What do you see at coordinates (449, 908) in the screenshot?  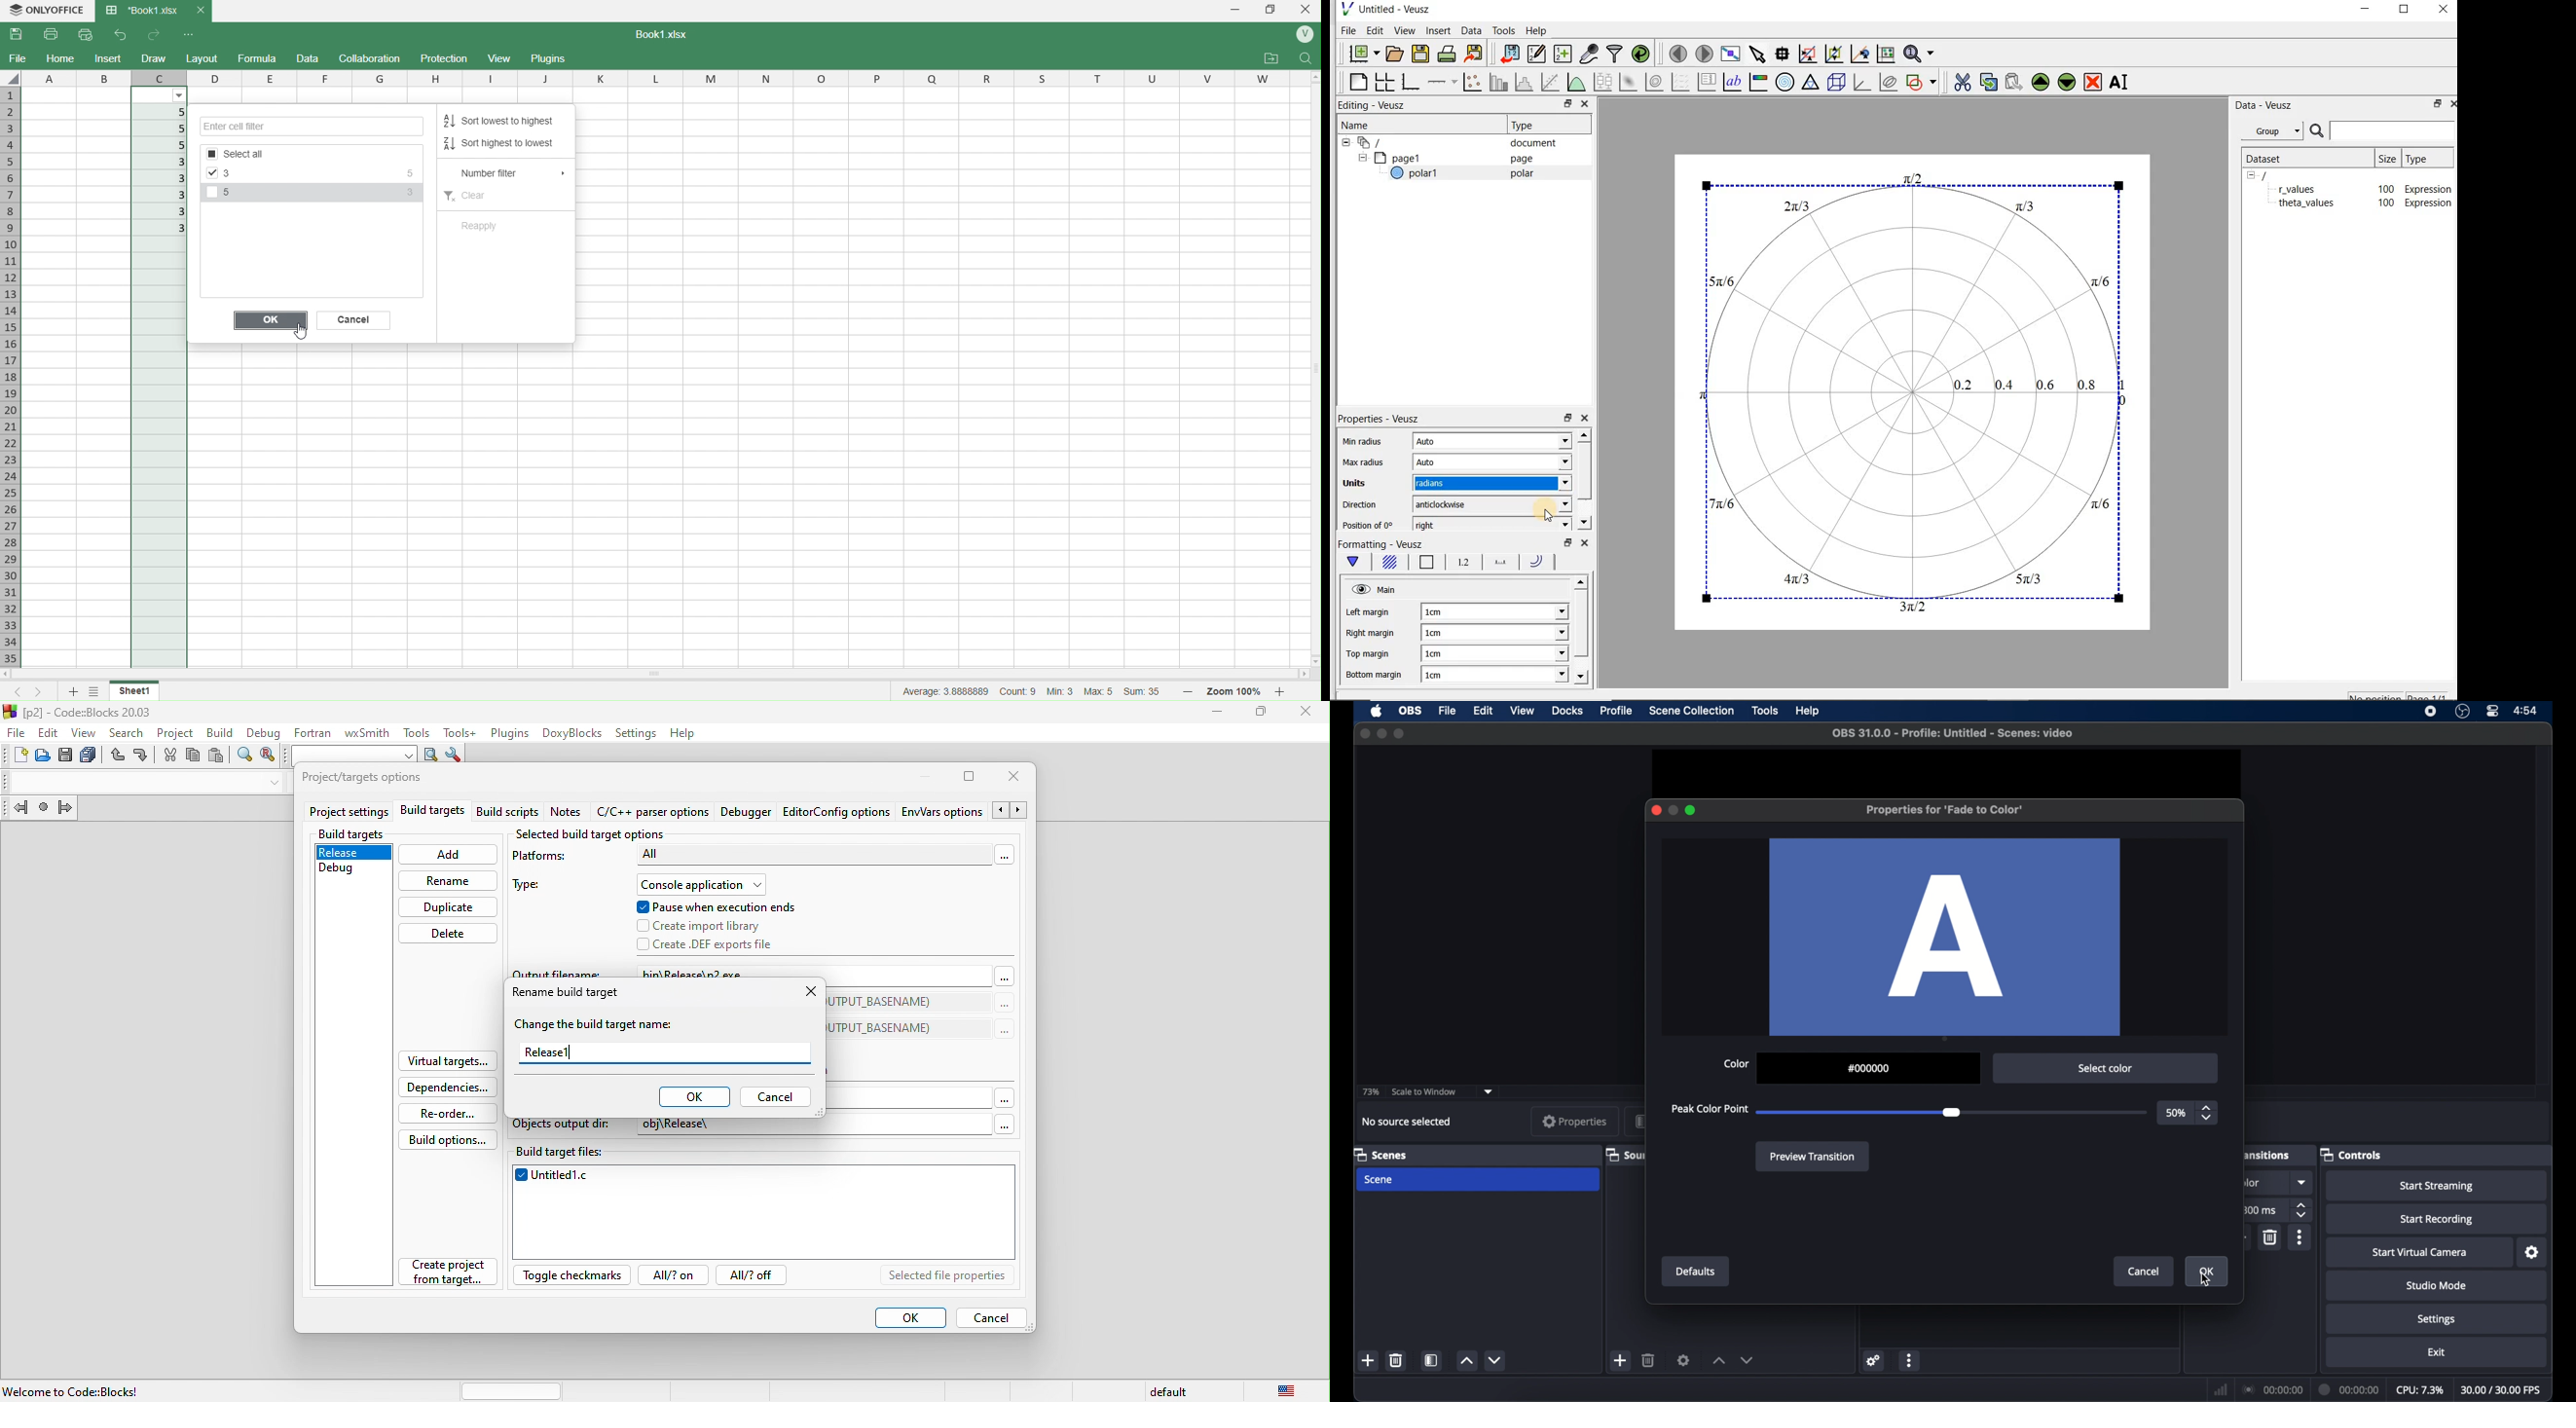 I see `duplicate` at bounding box center [449, 908].